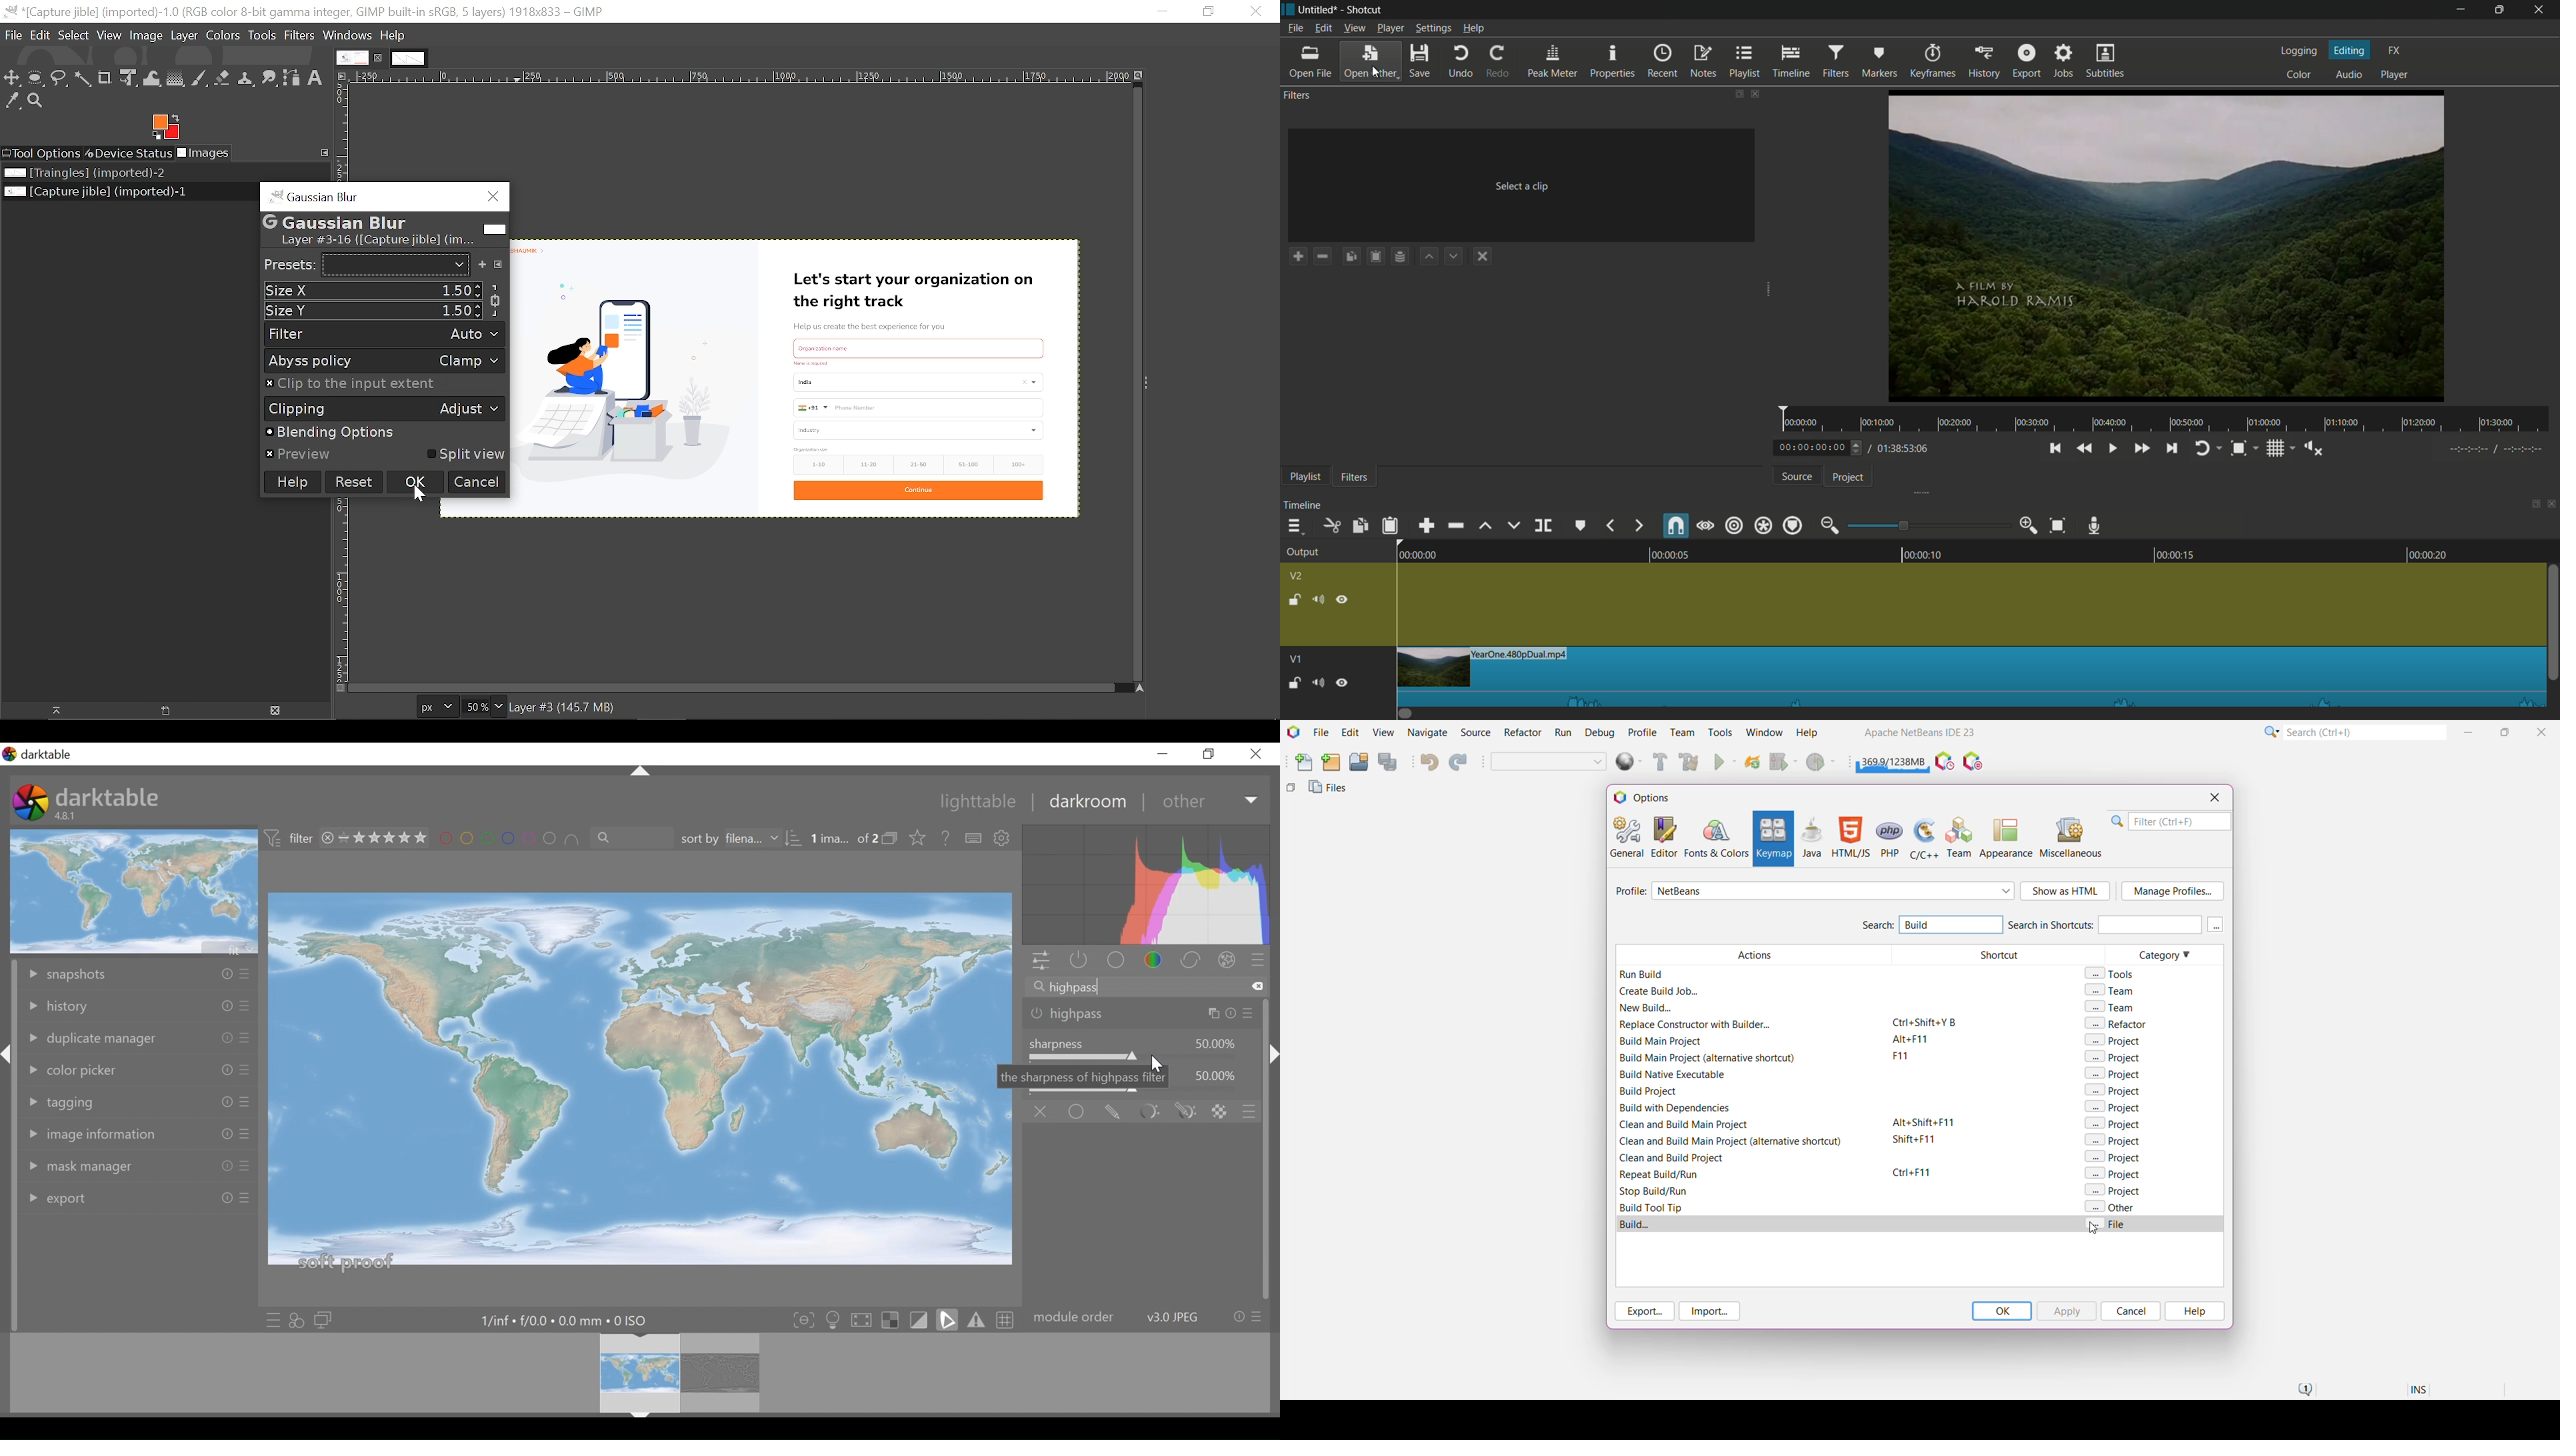  Describe the element at coordinates (1706, 526) in the screenshot. I see `scrub while dragging` at that location.